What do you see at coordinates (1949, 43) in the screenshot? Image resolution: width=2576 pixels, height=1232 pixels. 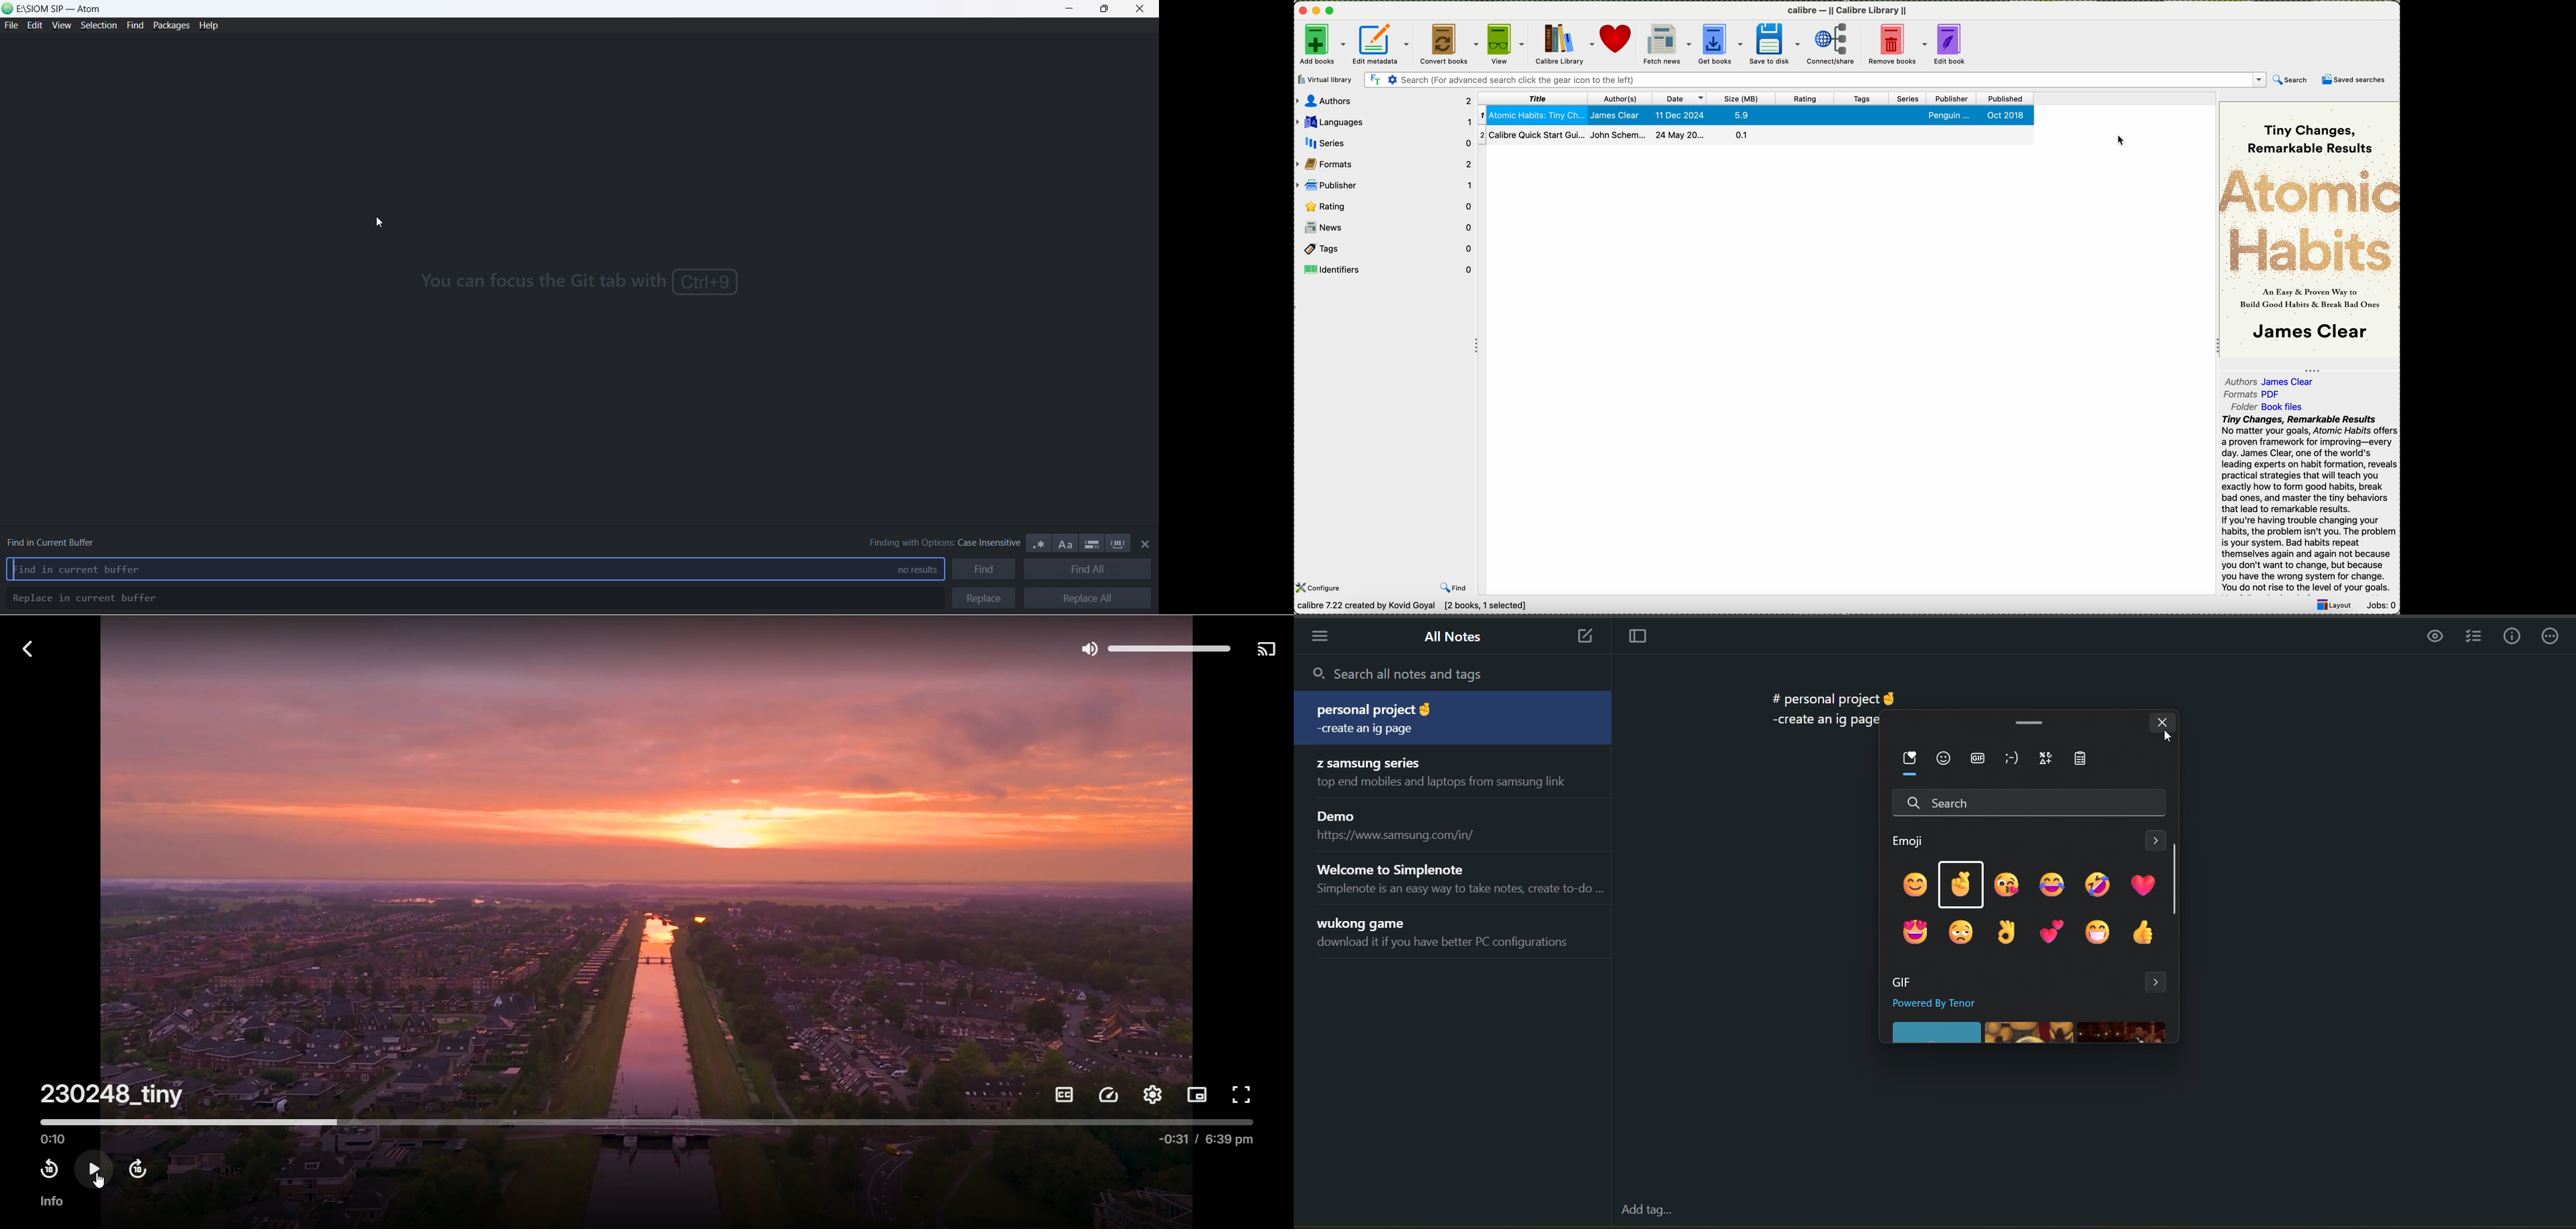 I see `edit book` at bounding box center [1949, 43].